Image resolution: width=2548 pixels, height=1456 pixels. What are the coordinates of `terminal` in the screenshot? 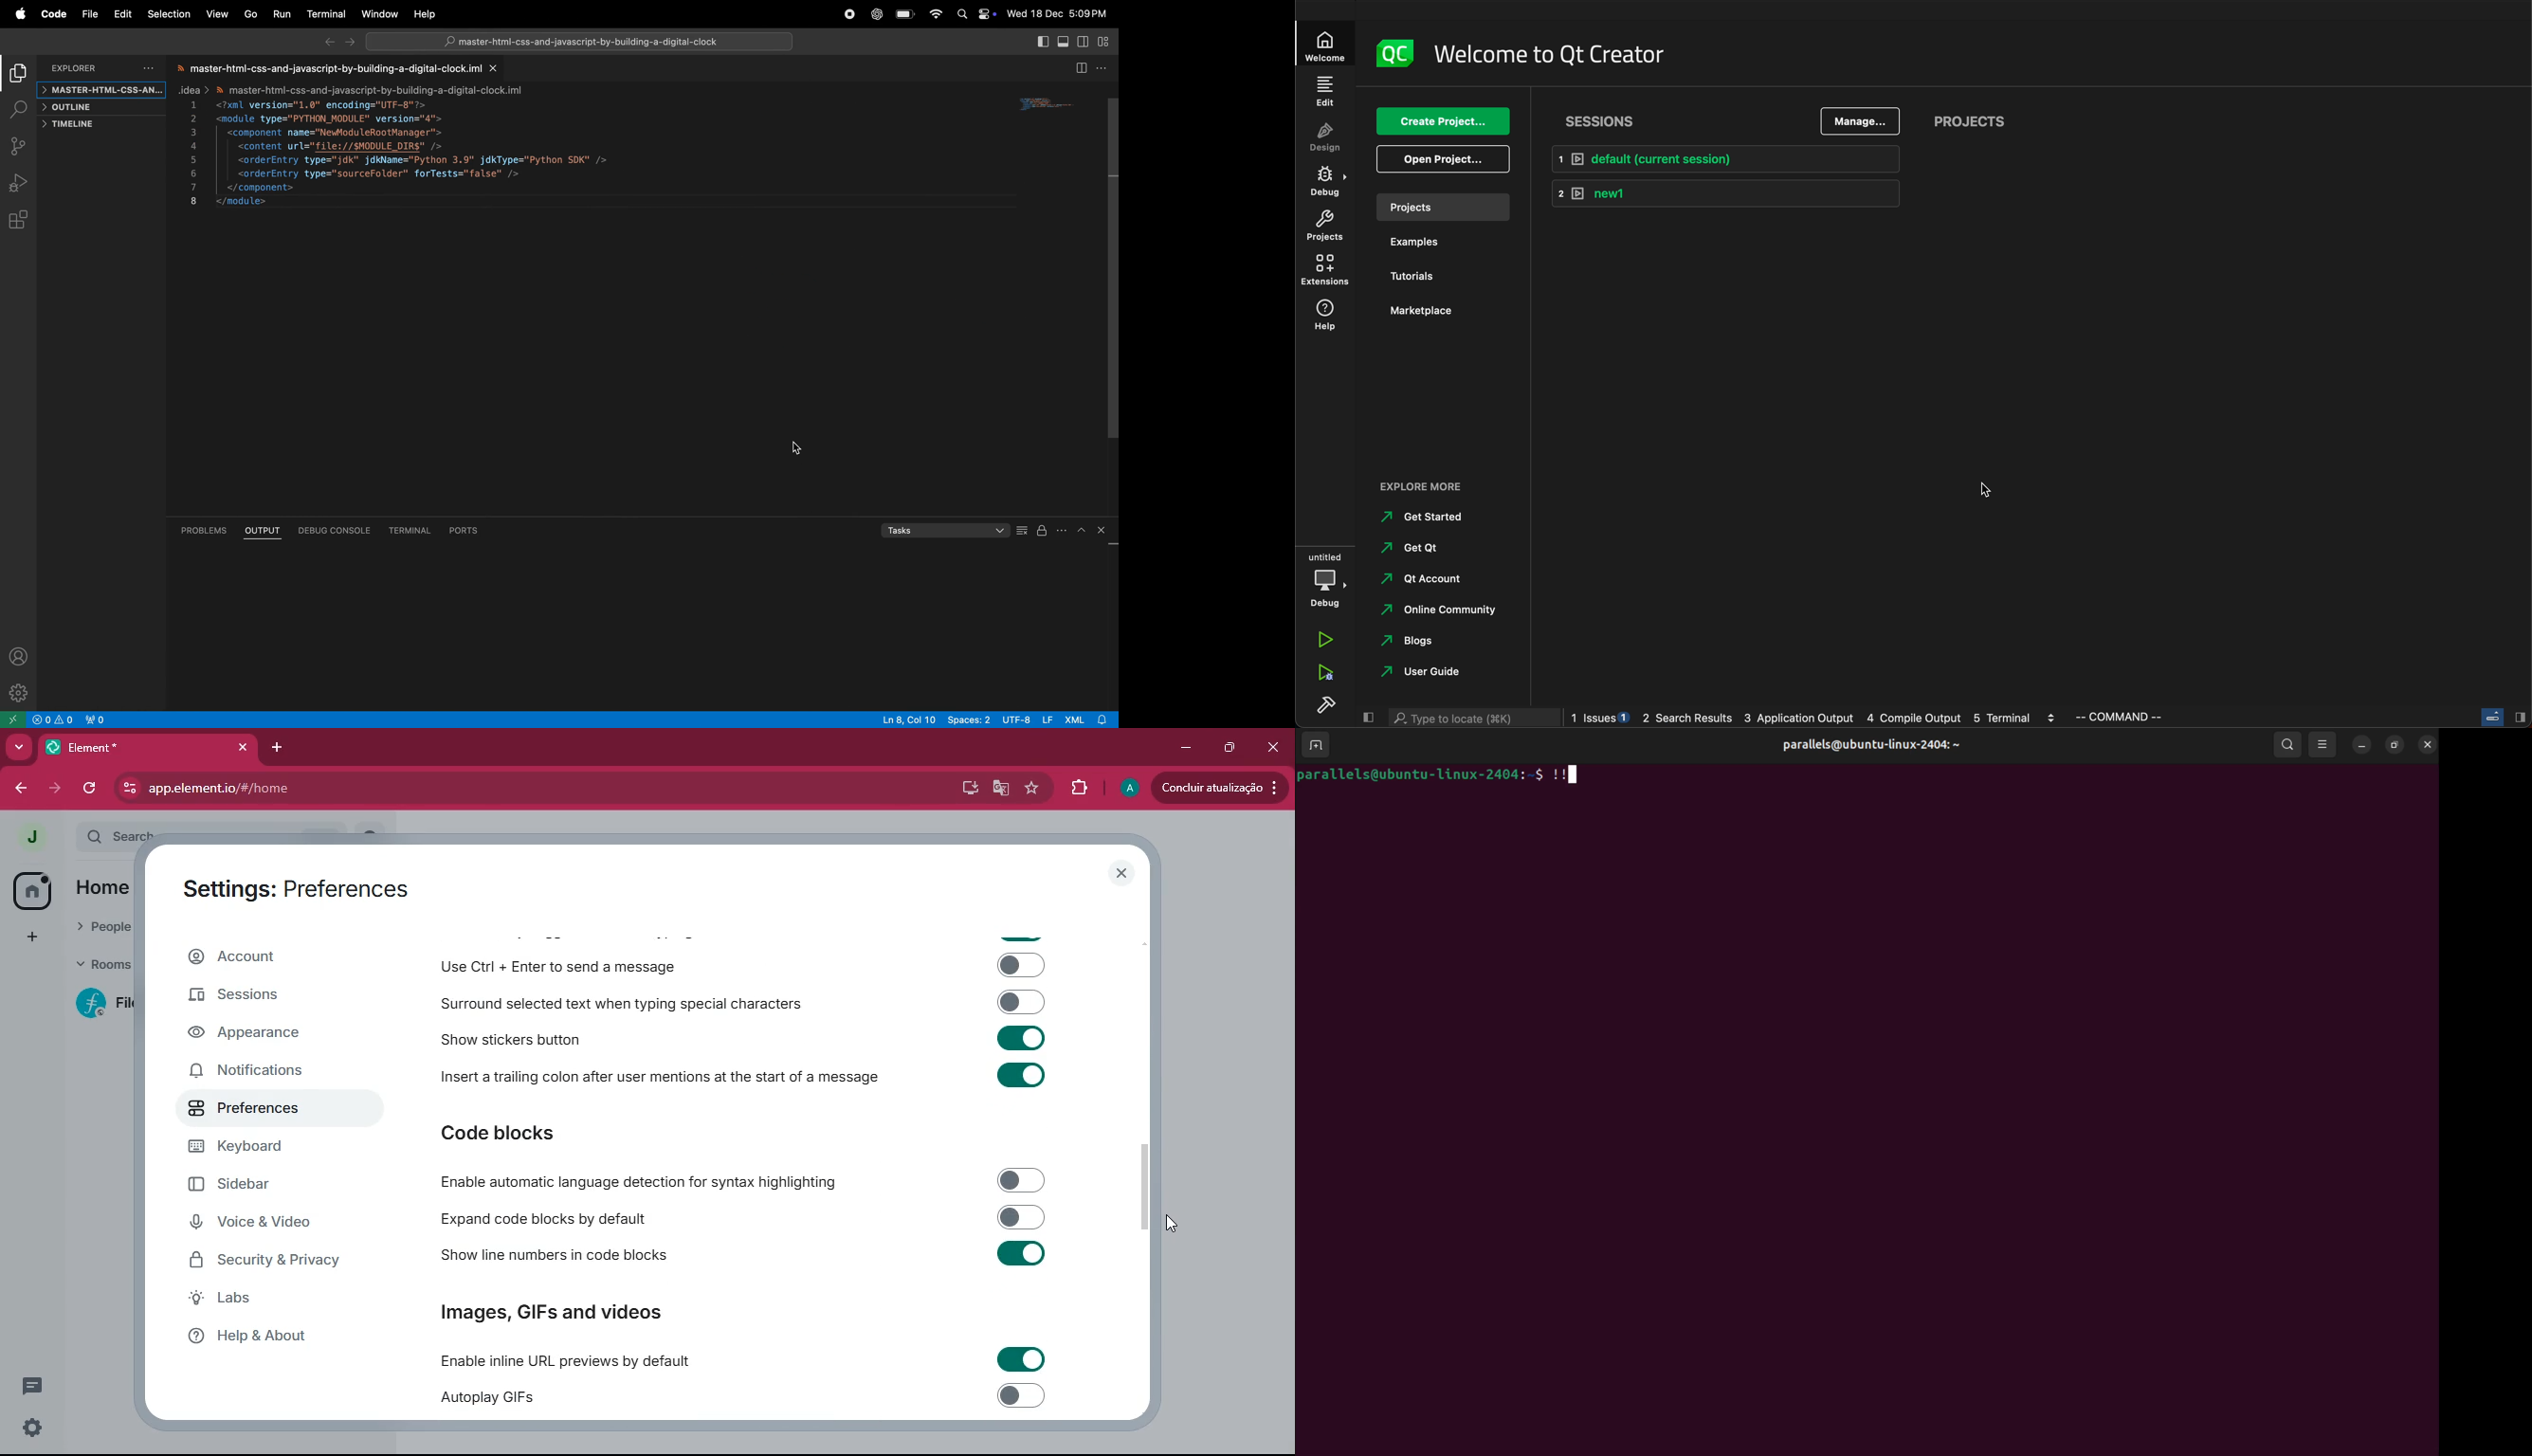 It's located at (411, 528).